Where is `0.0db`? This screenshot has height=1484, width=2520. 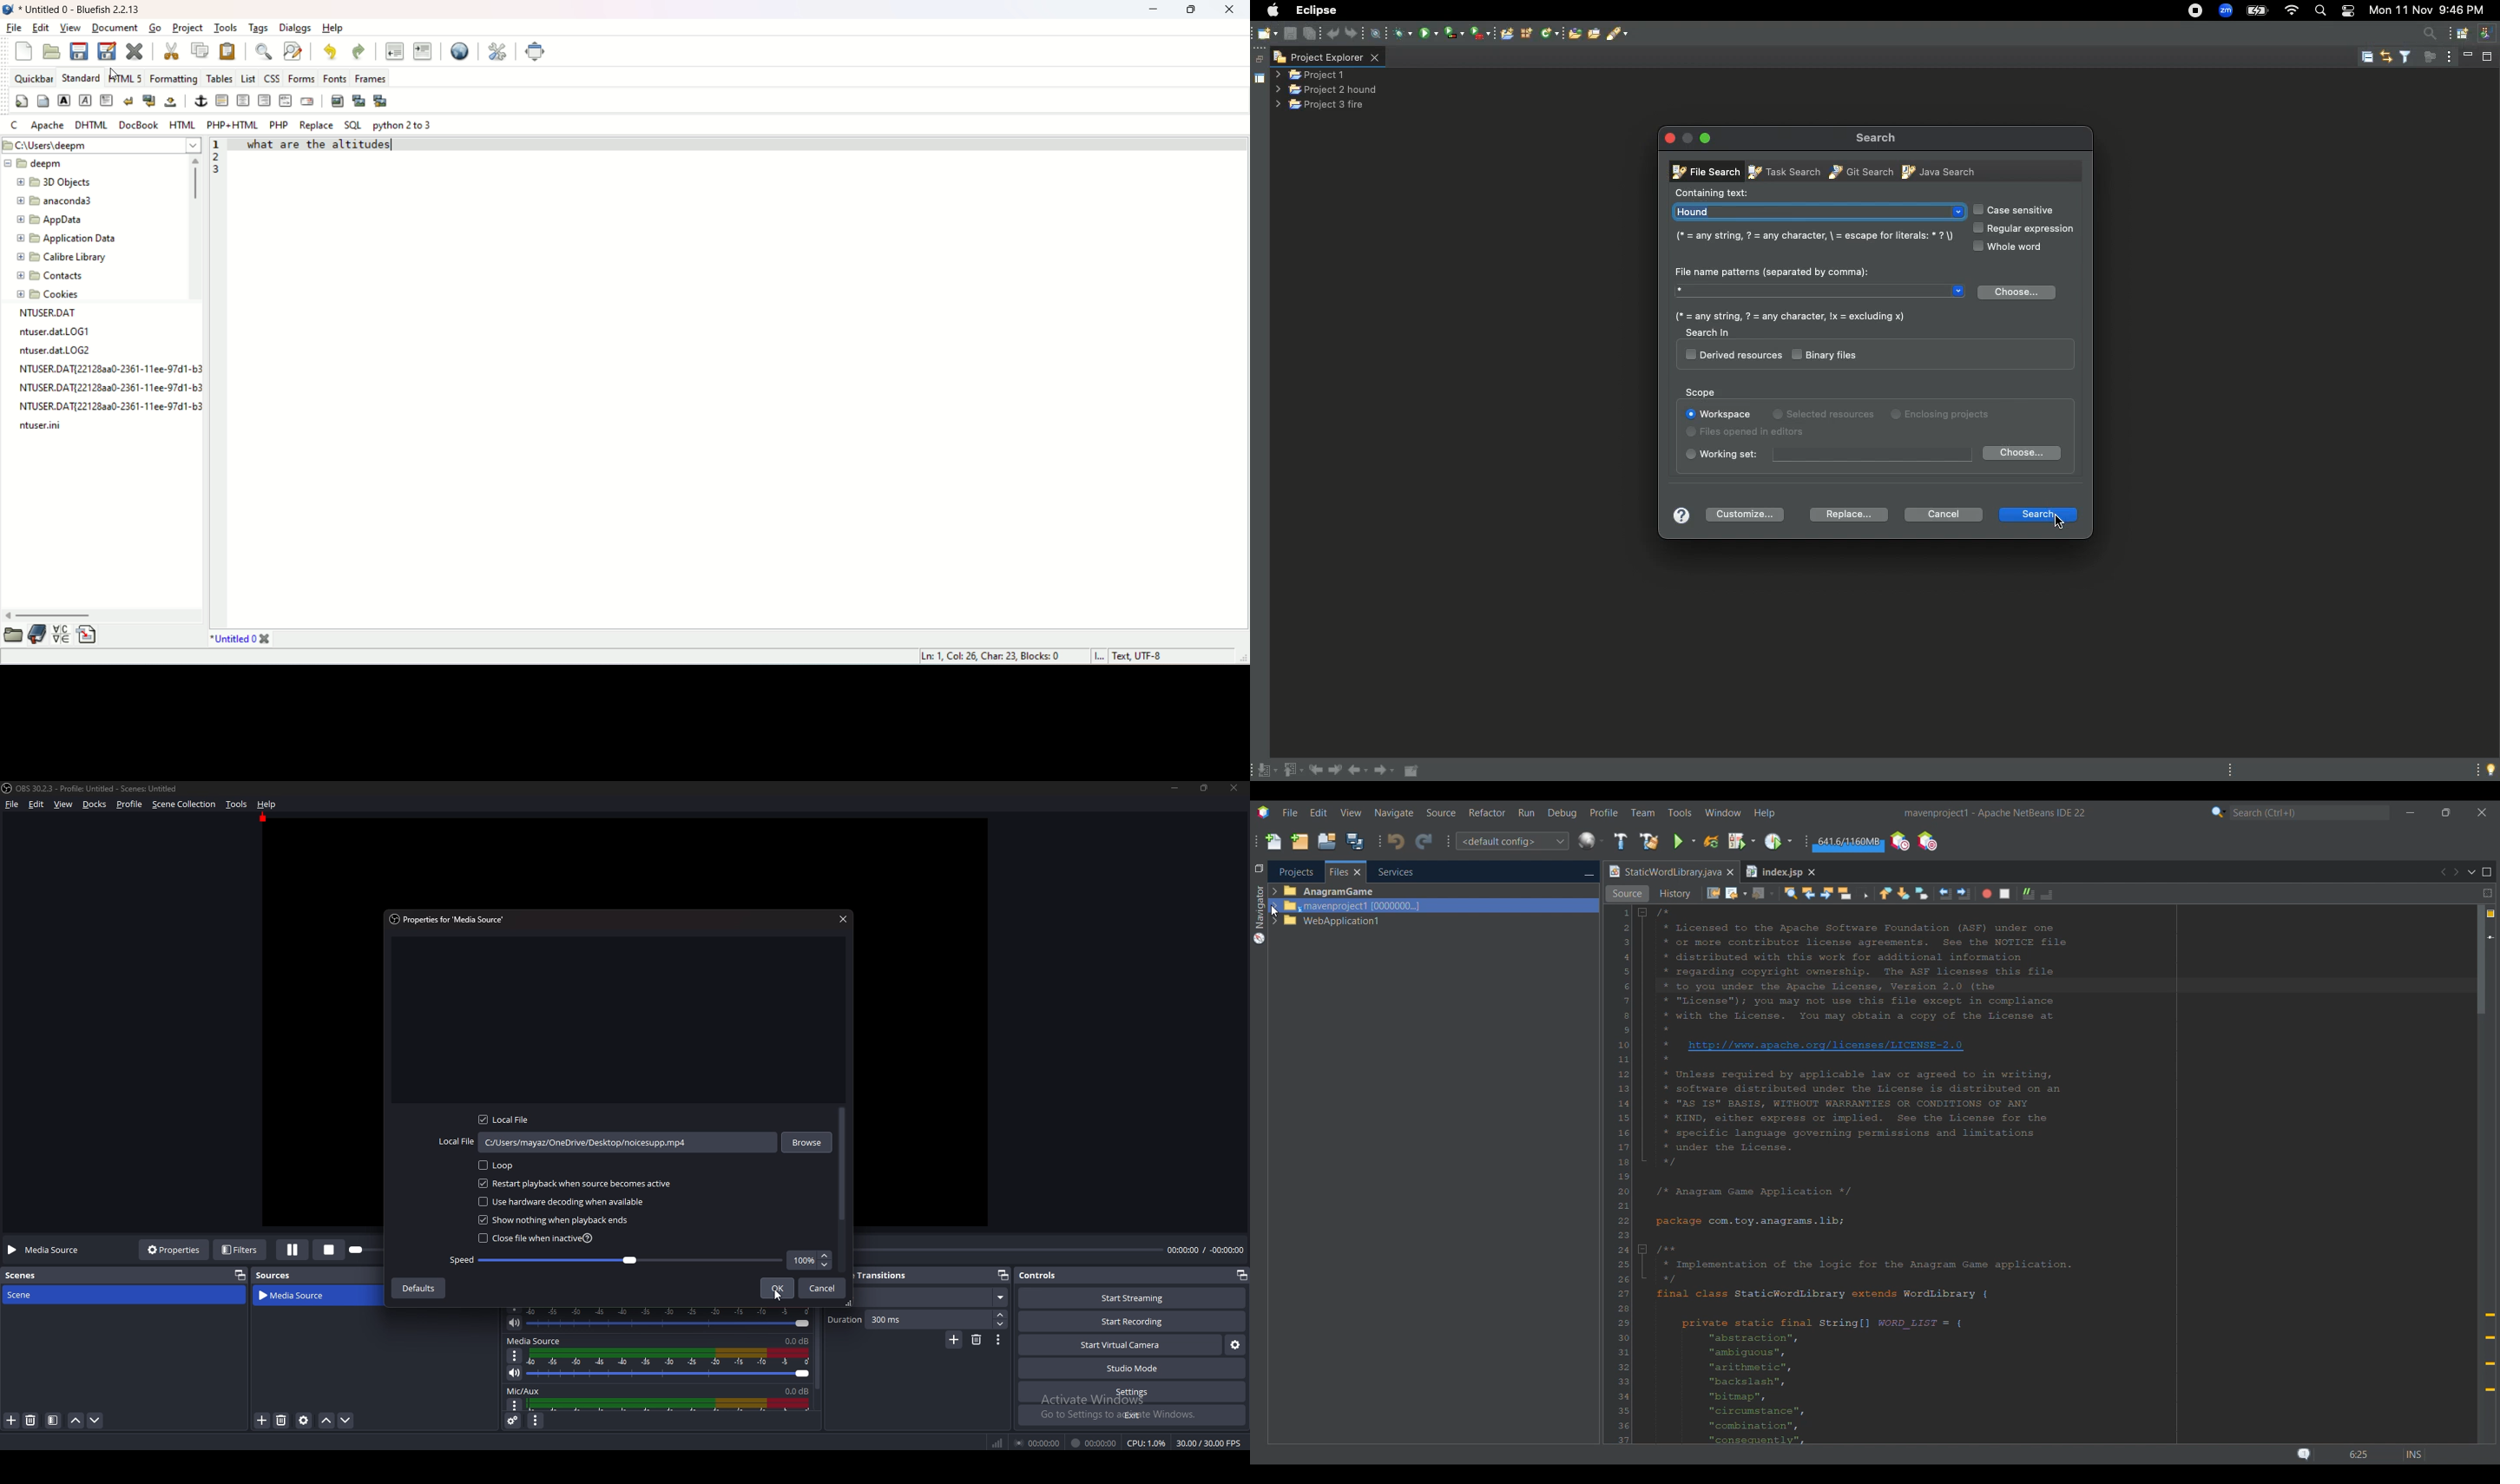 0.0db is located at coordinates (799, 1340).